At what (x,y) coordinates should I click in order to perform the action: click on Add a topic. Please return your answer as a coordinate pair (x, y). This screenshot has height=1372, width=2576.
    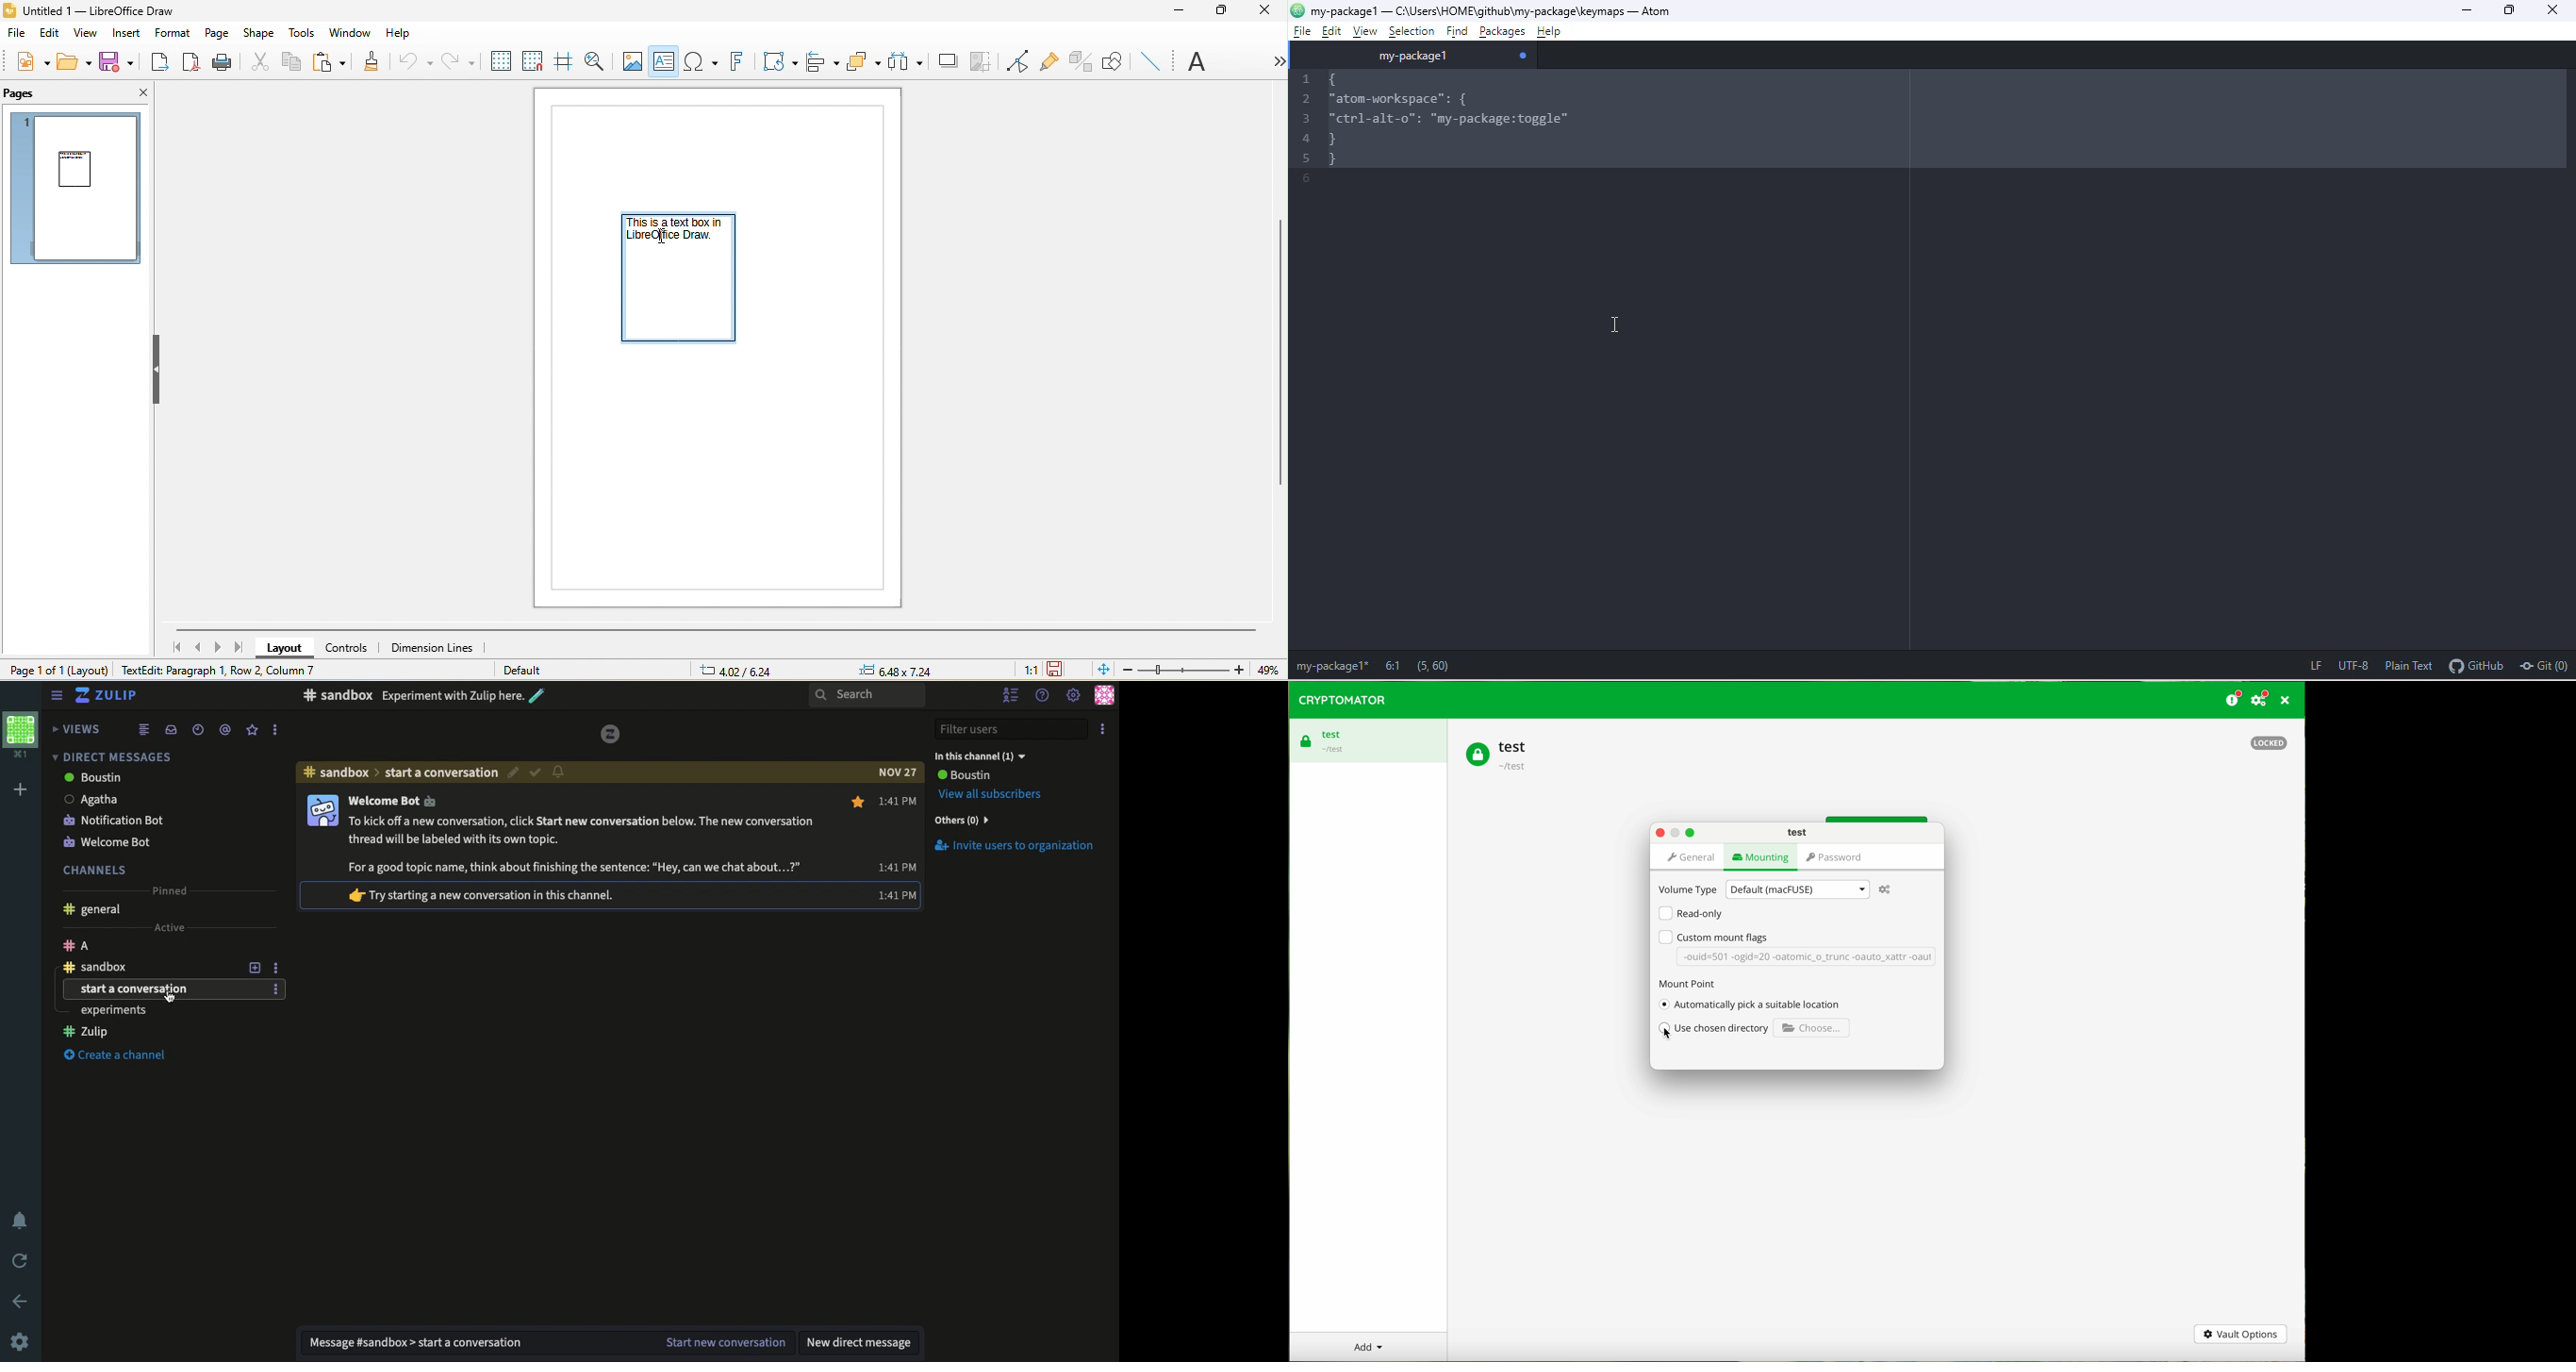
    Looking at the image, I should click on (257, 967).